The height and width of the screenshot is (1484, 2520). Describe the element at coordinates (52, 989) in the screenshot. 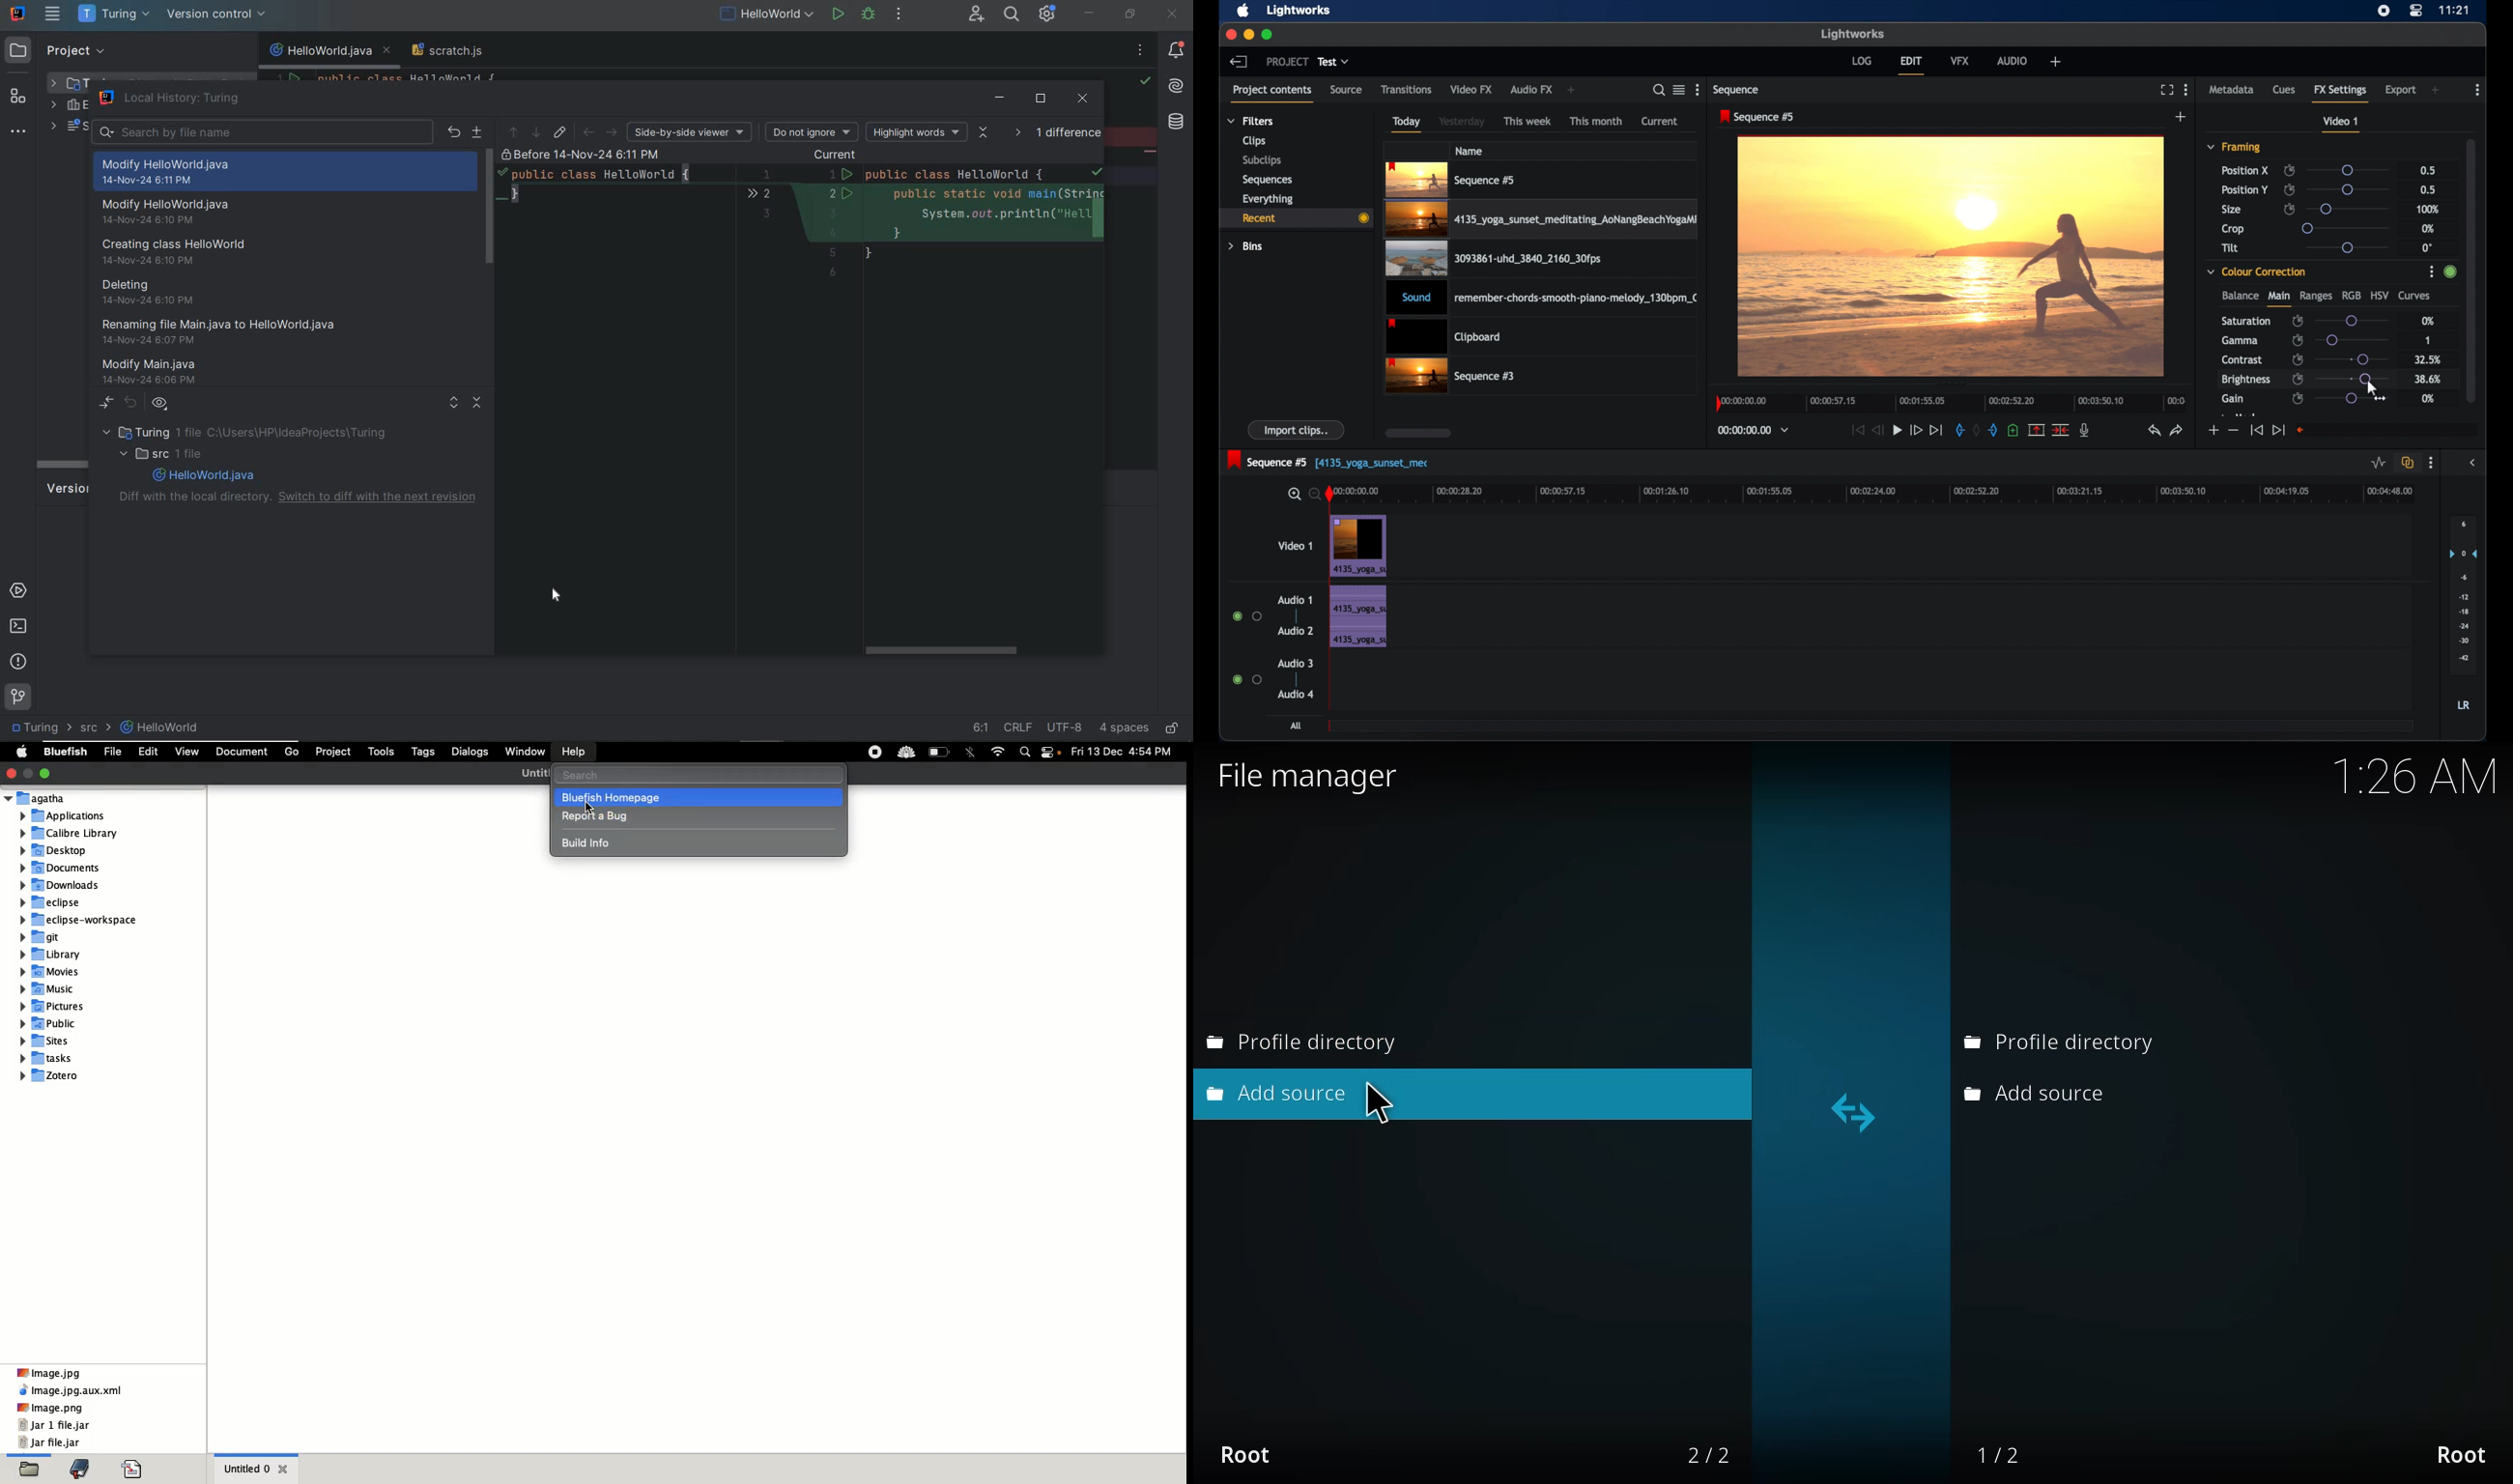

I see `music` at that location.